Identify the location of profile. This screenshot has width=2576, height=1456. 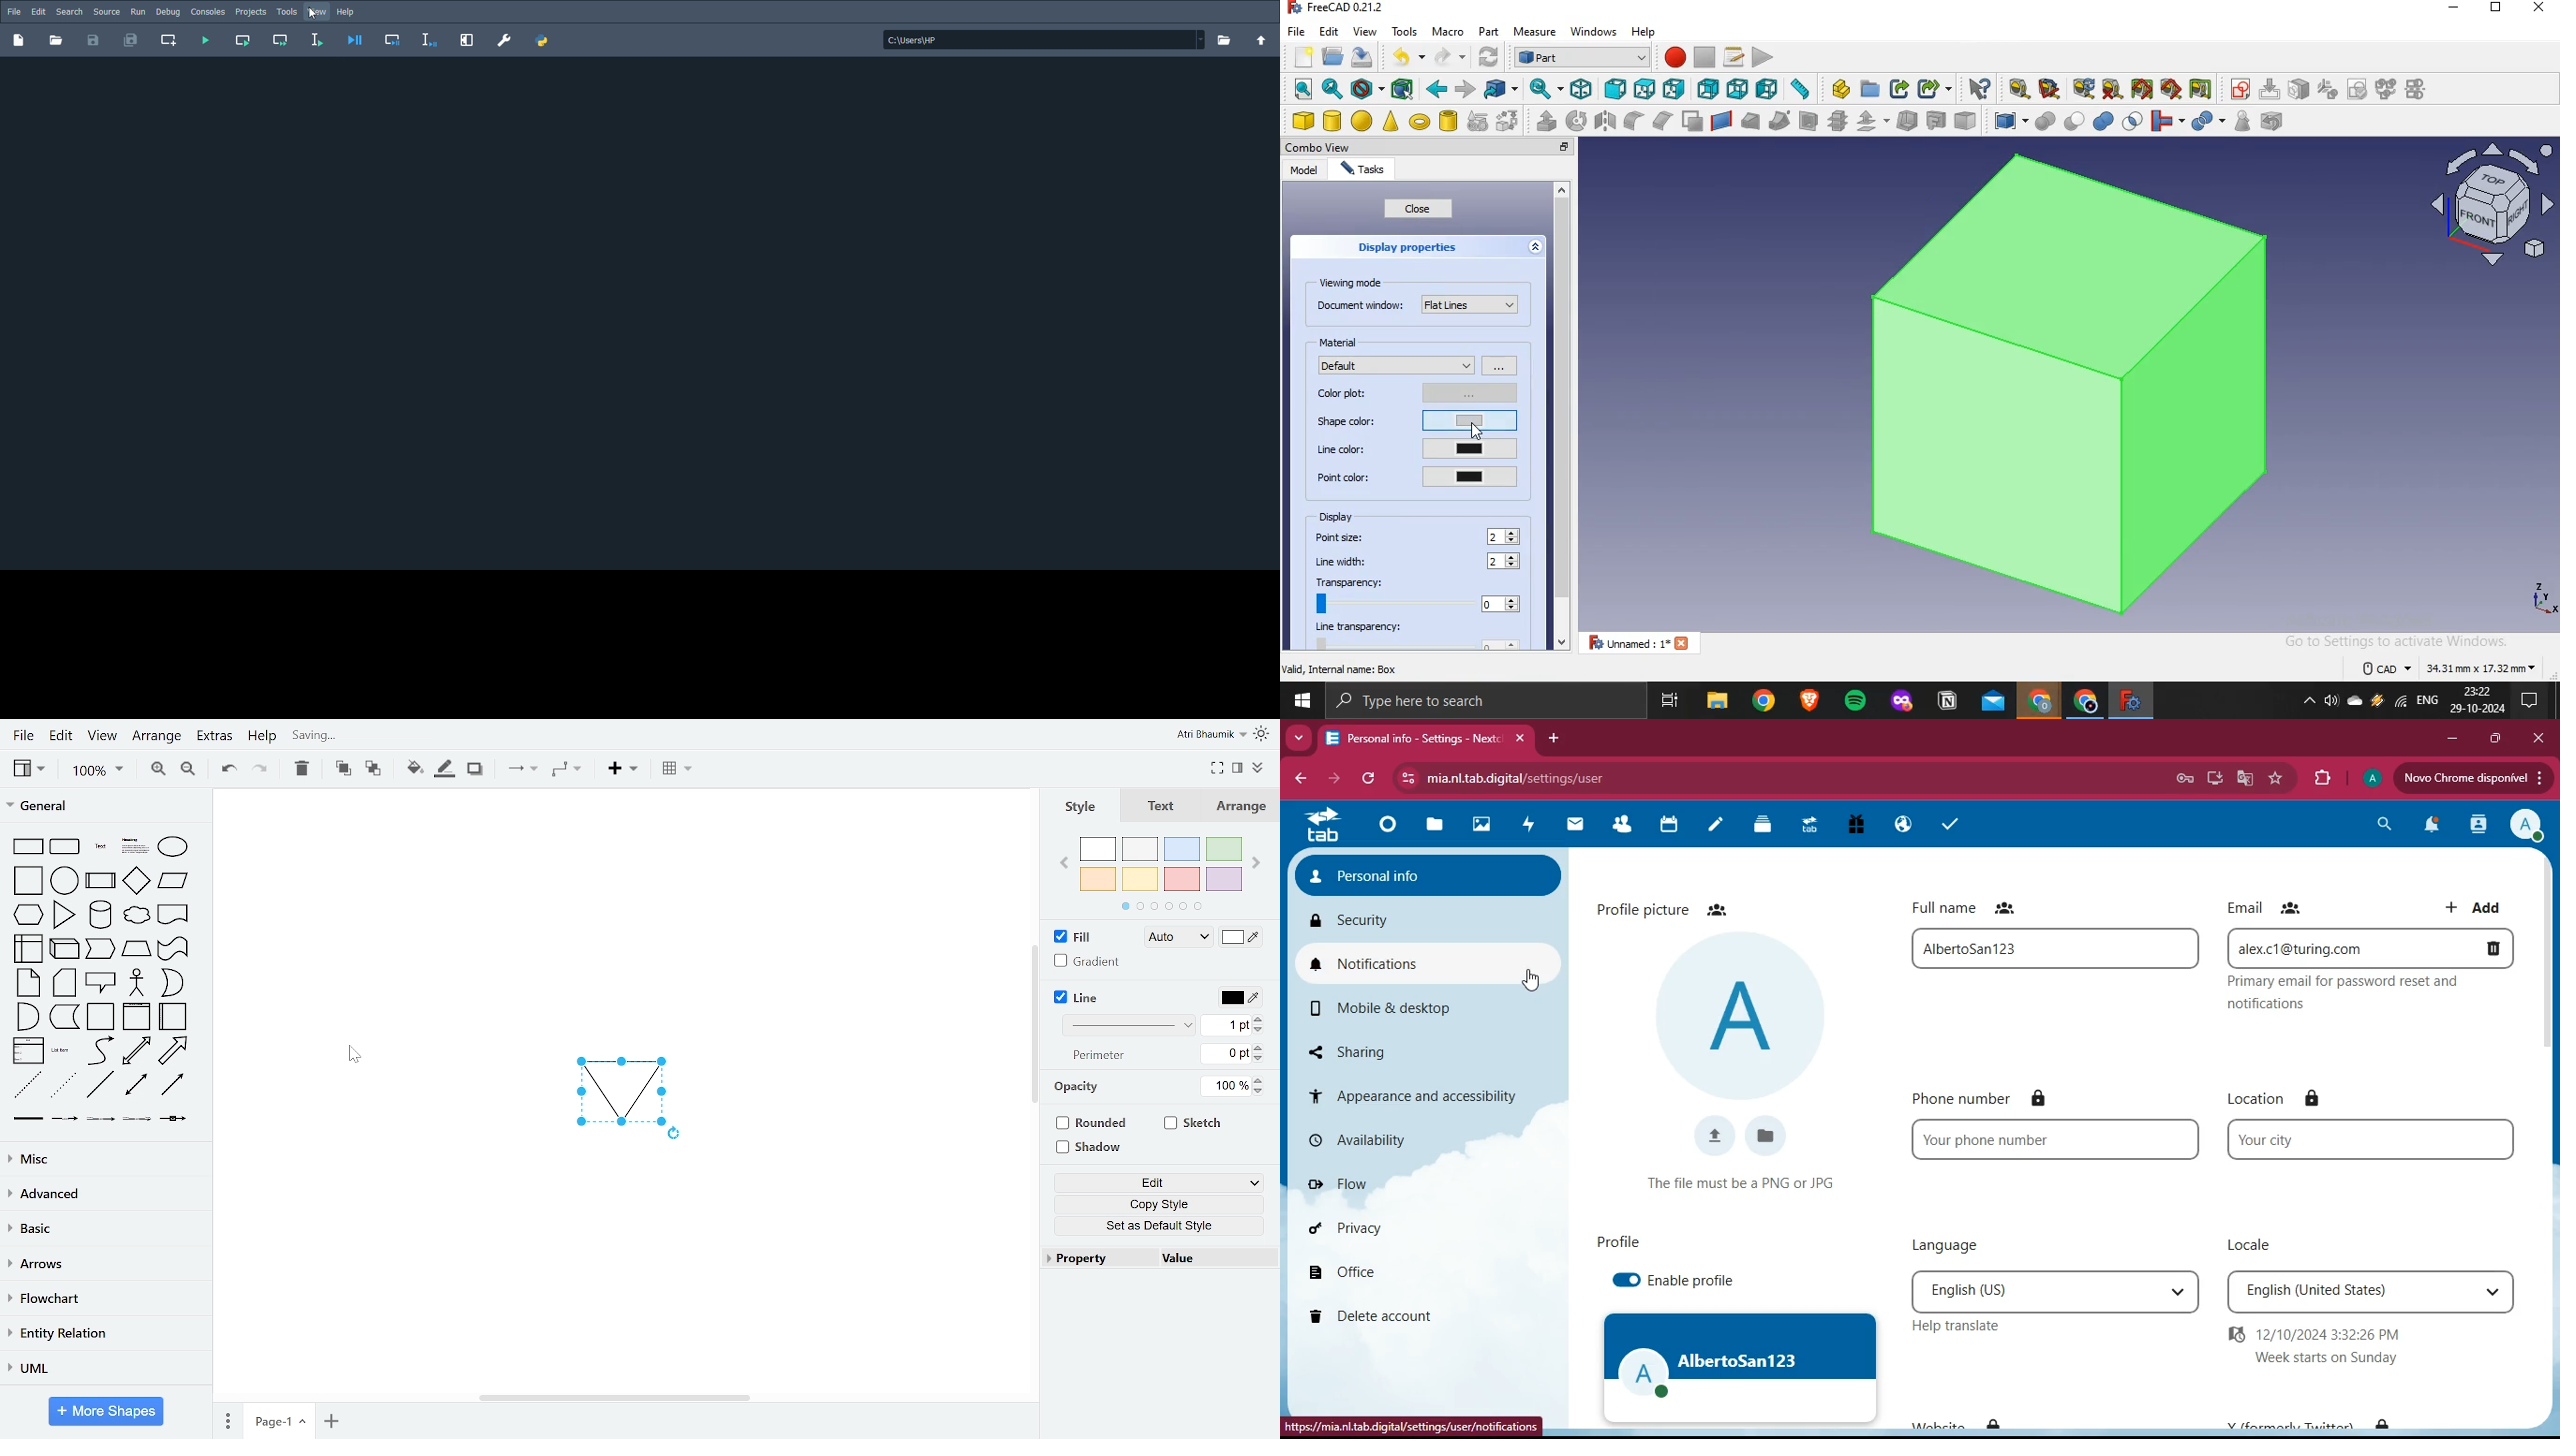
(2374, 777).